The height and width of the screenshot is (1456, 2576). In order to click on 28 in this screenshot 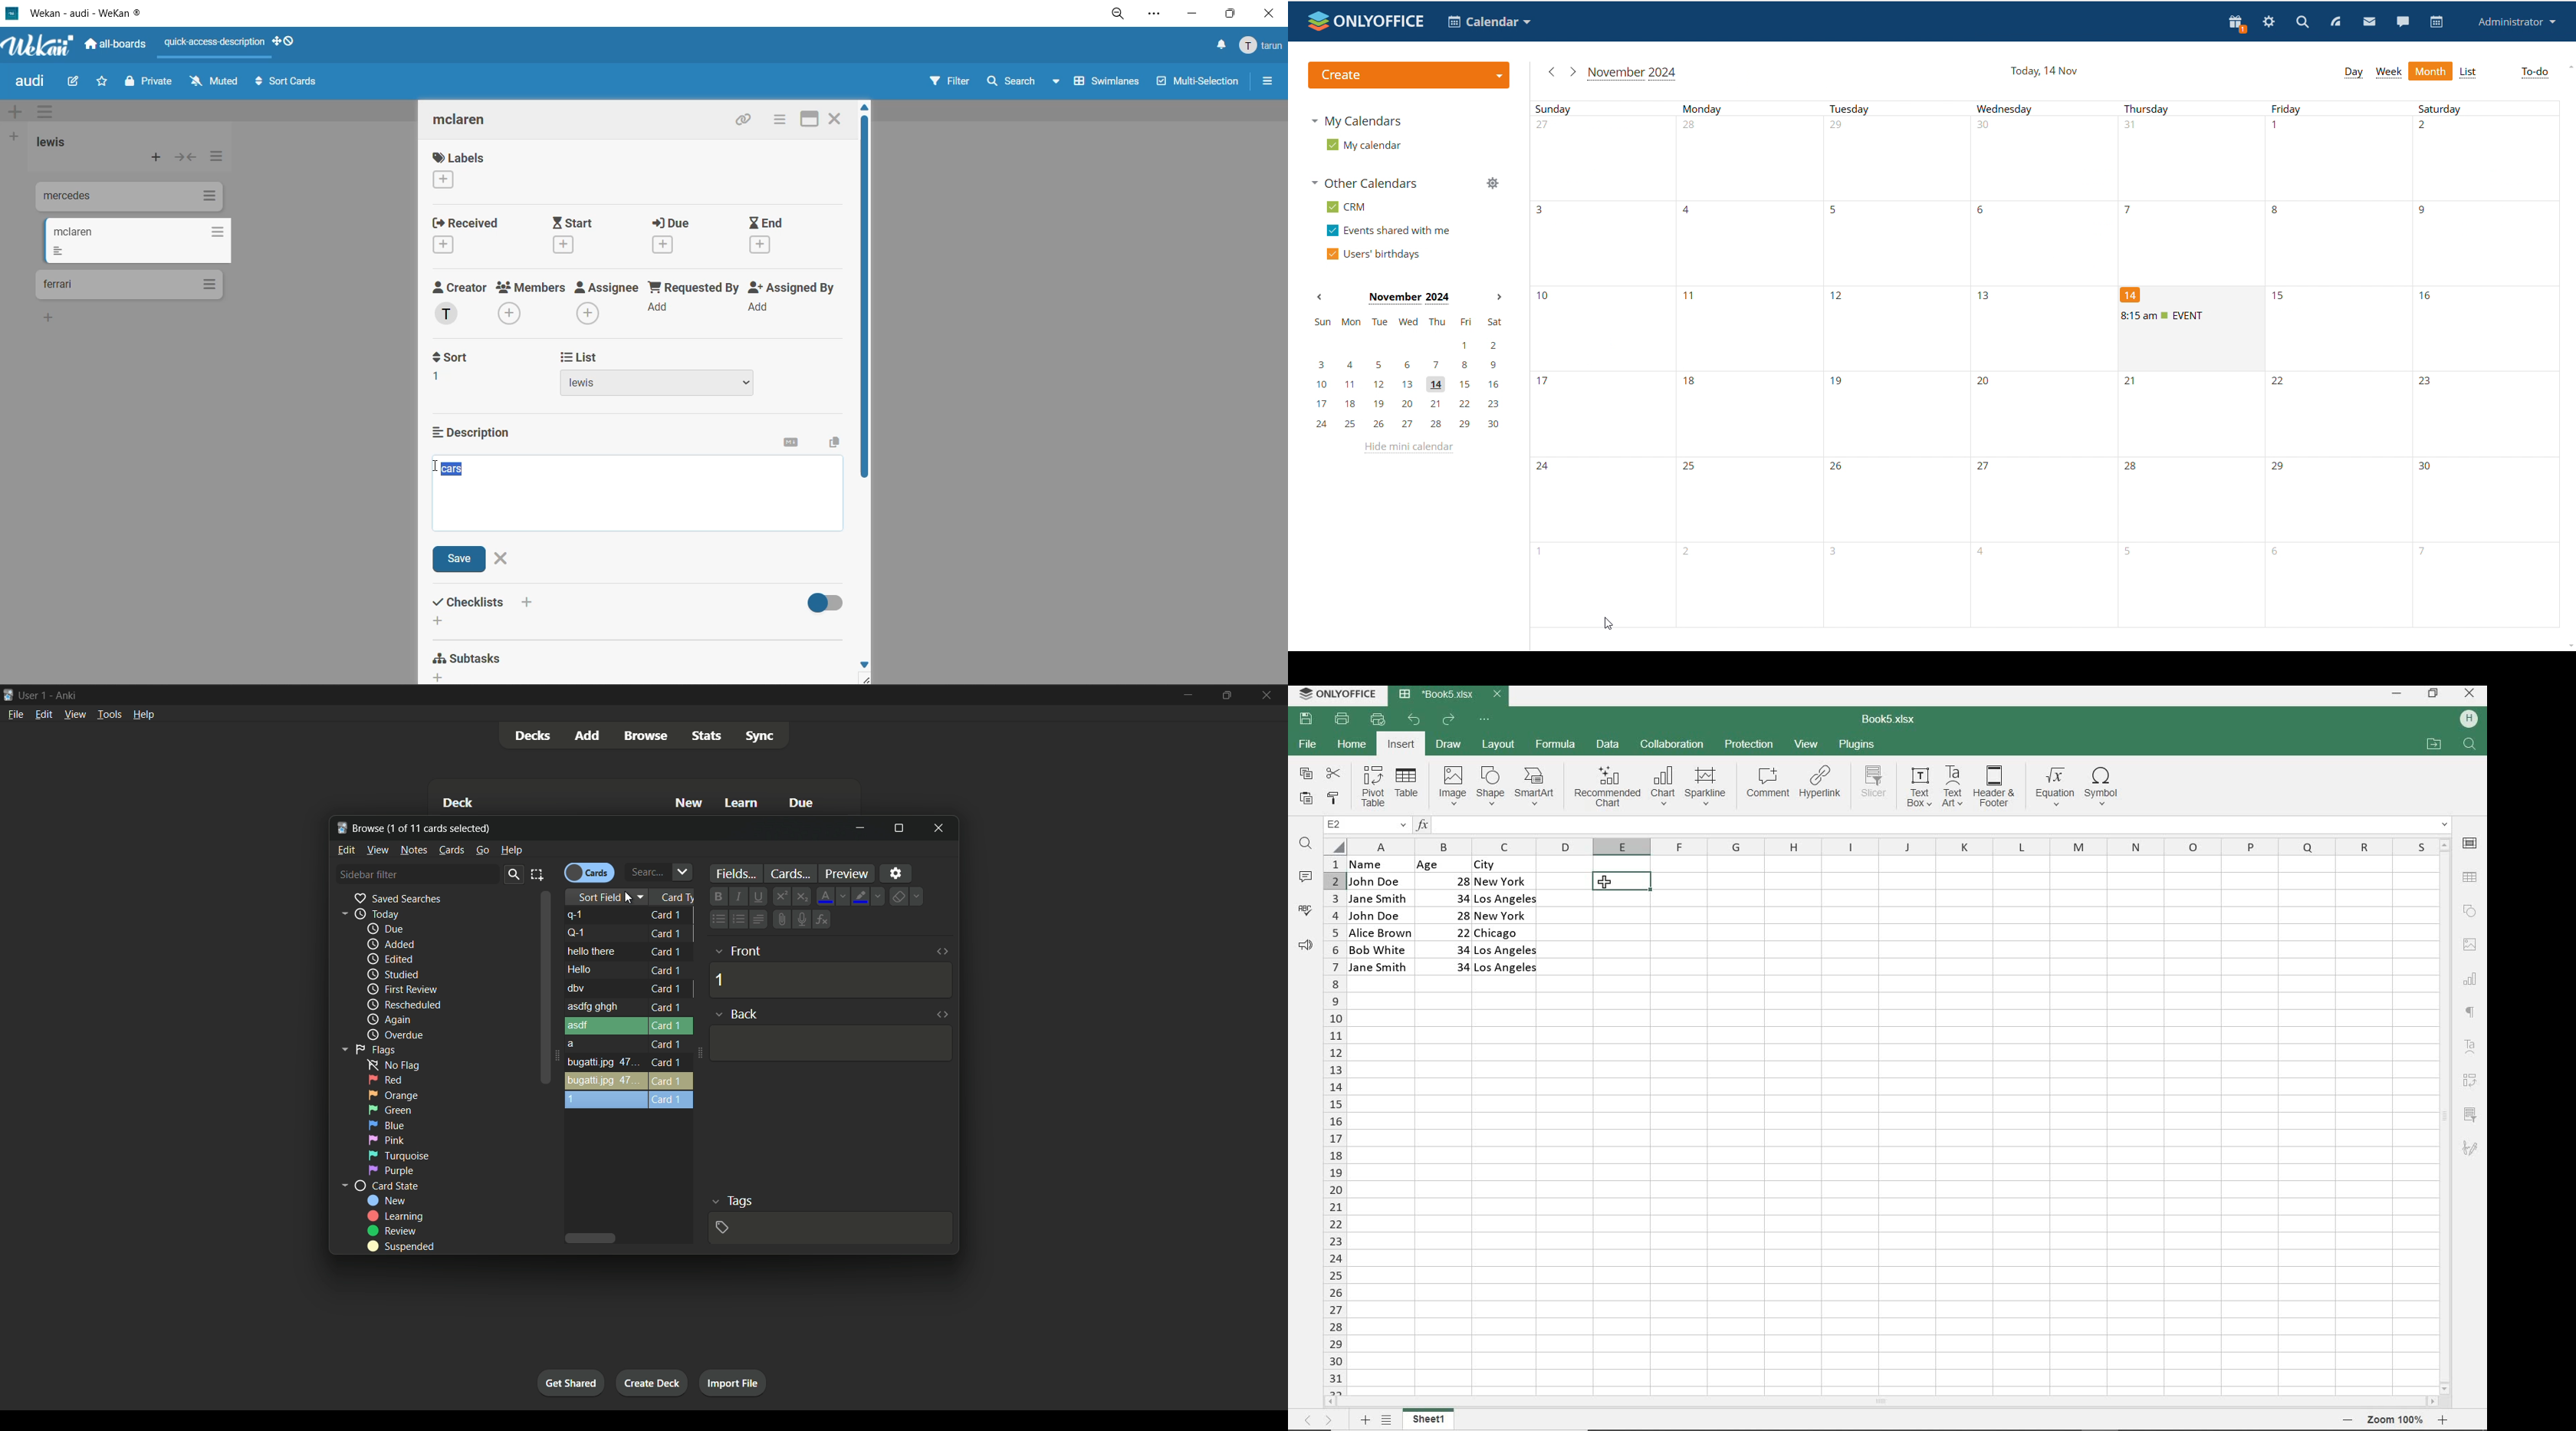, I will do `click(1454, 880)`.